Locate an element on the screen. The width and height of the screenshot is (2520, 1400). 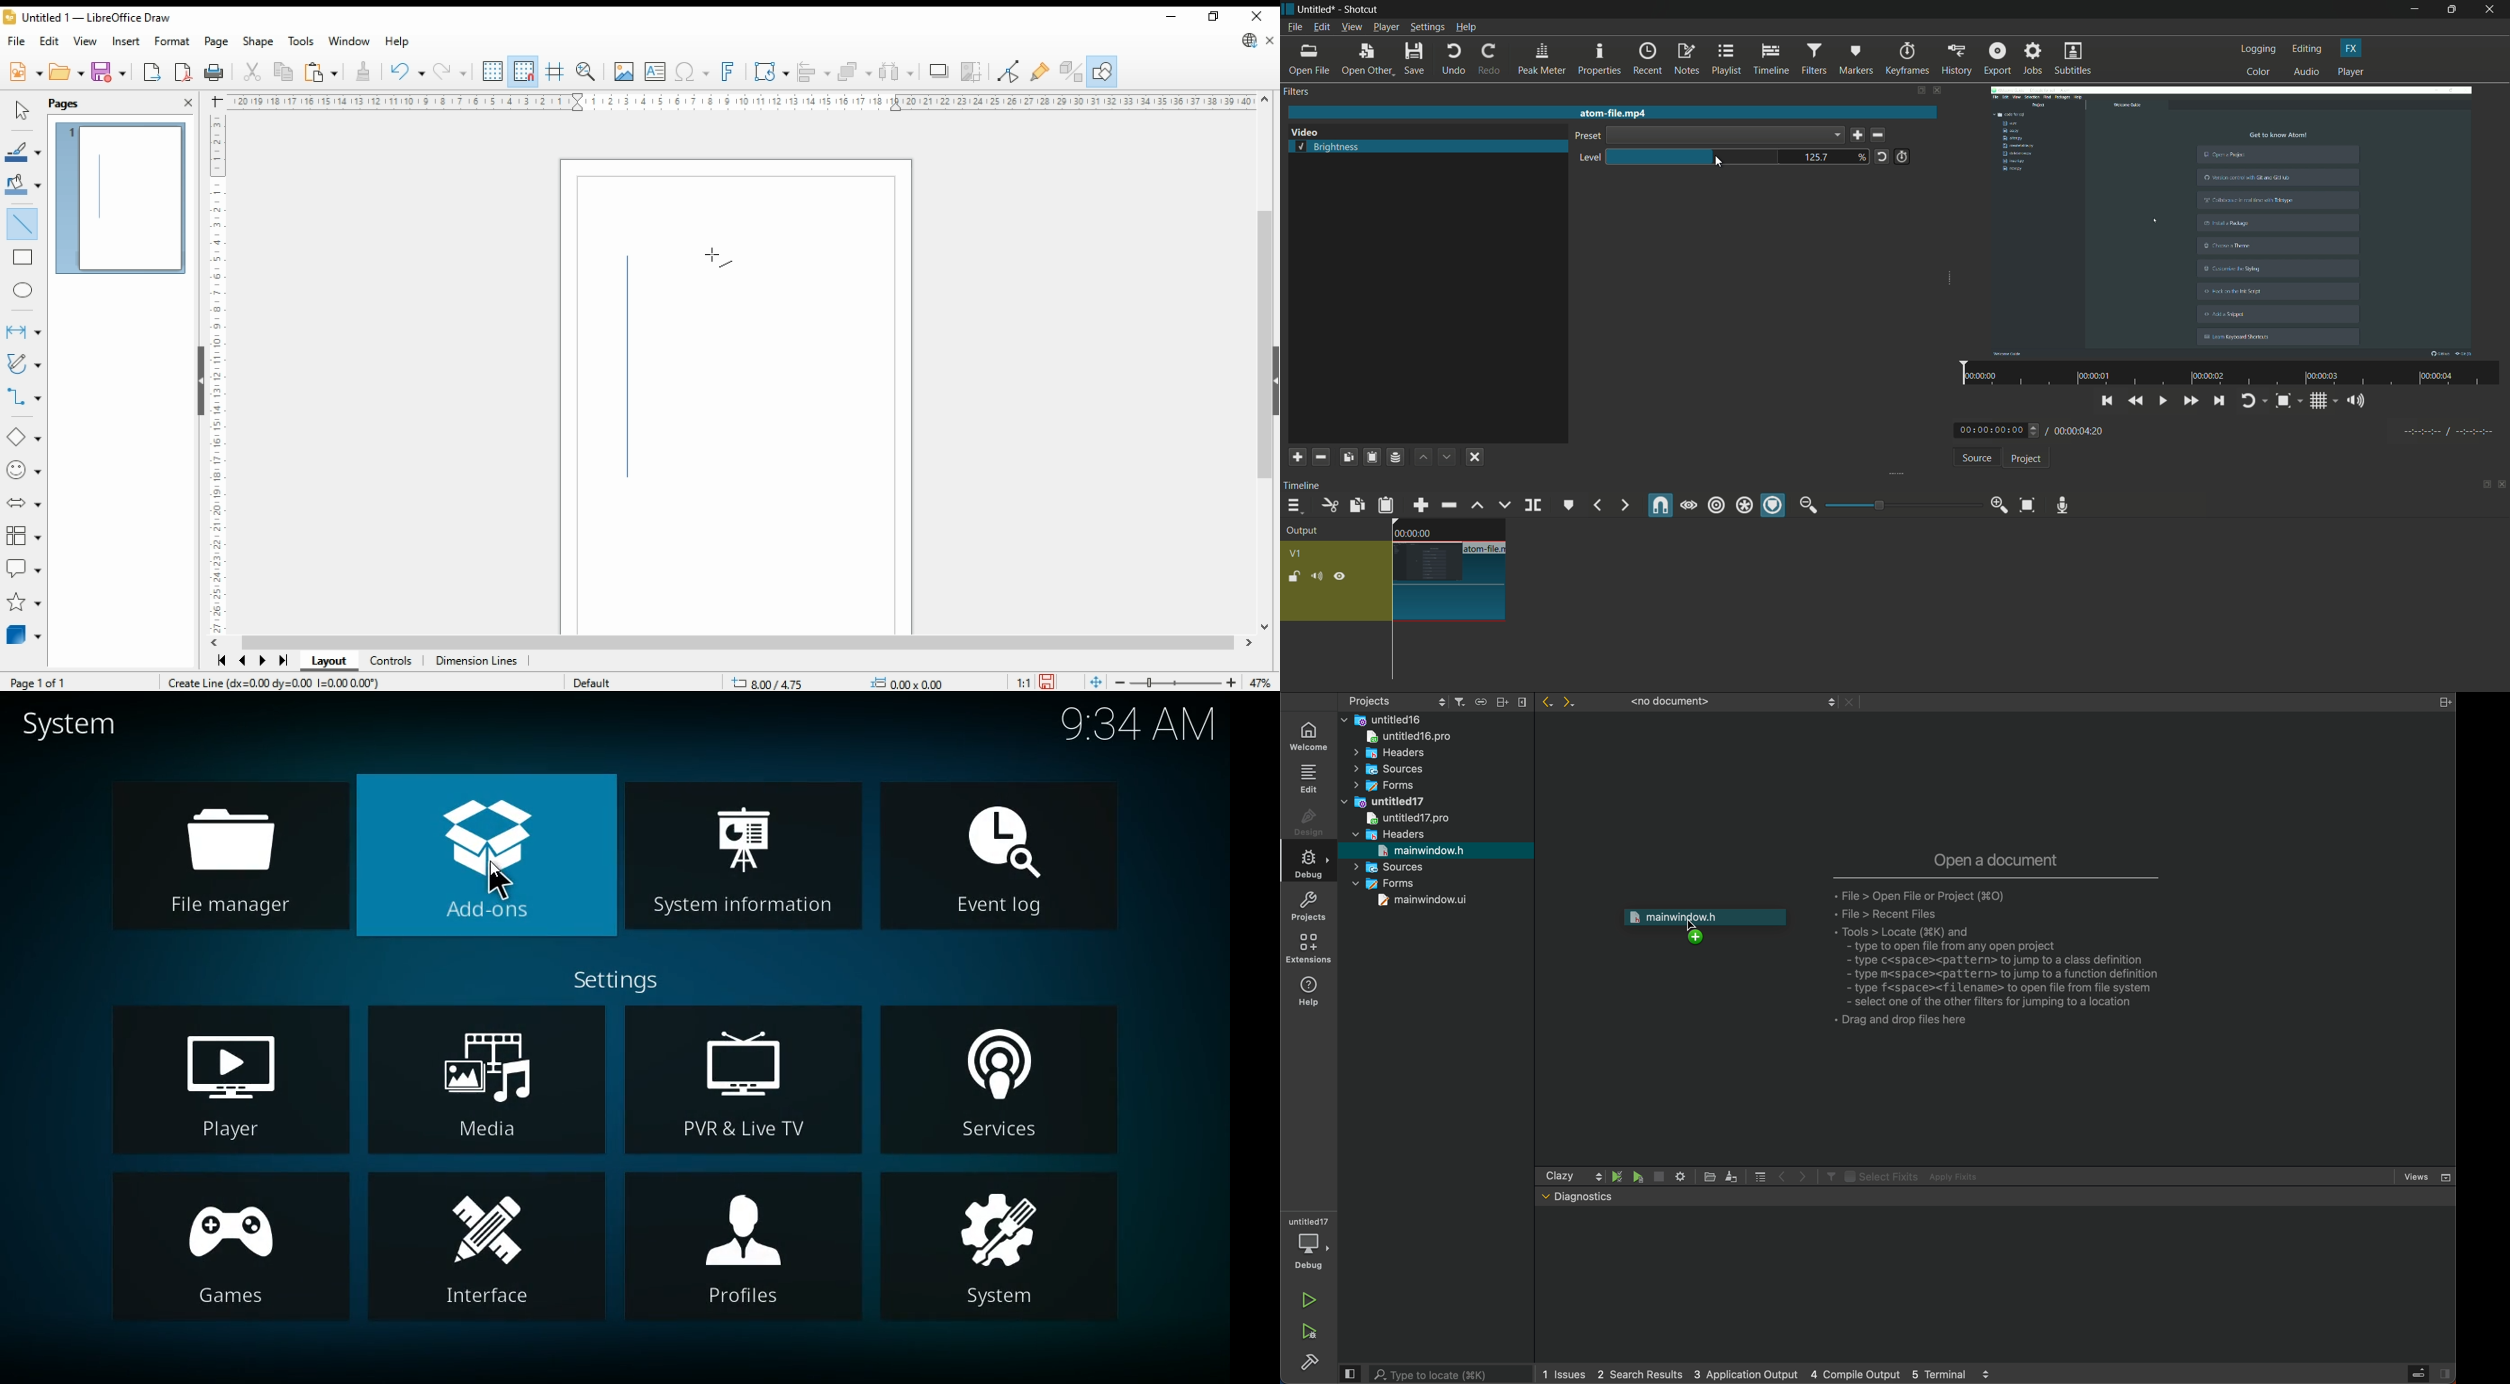
settings is located at coordinates (1680, 1175).